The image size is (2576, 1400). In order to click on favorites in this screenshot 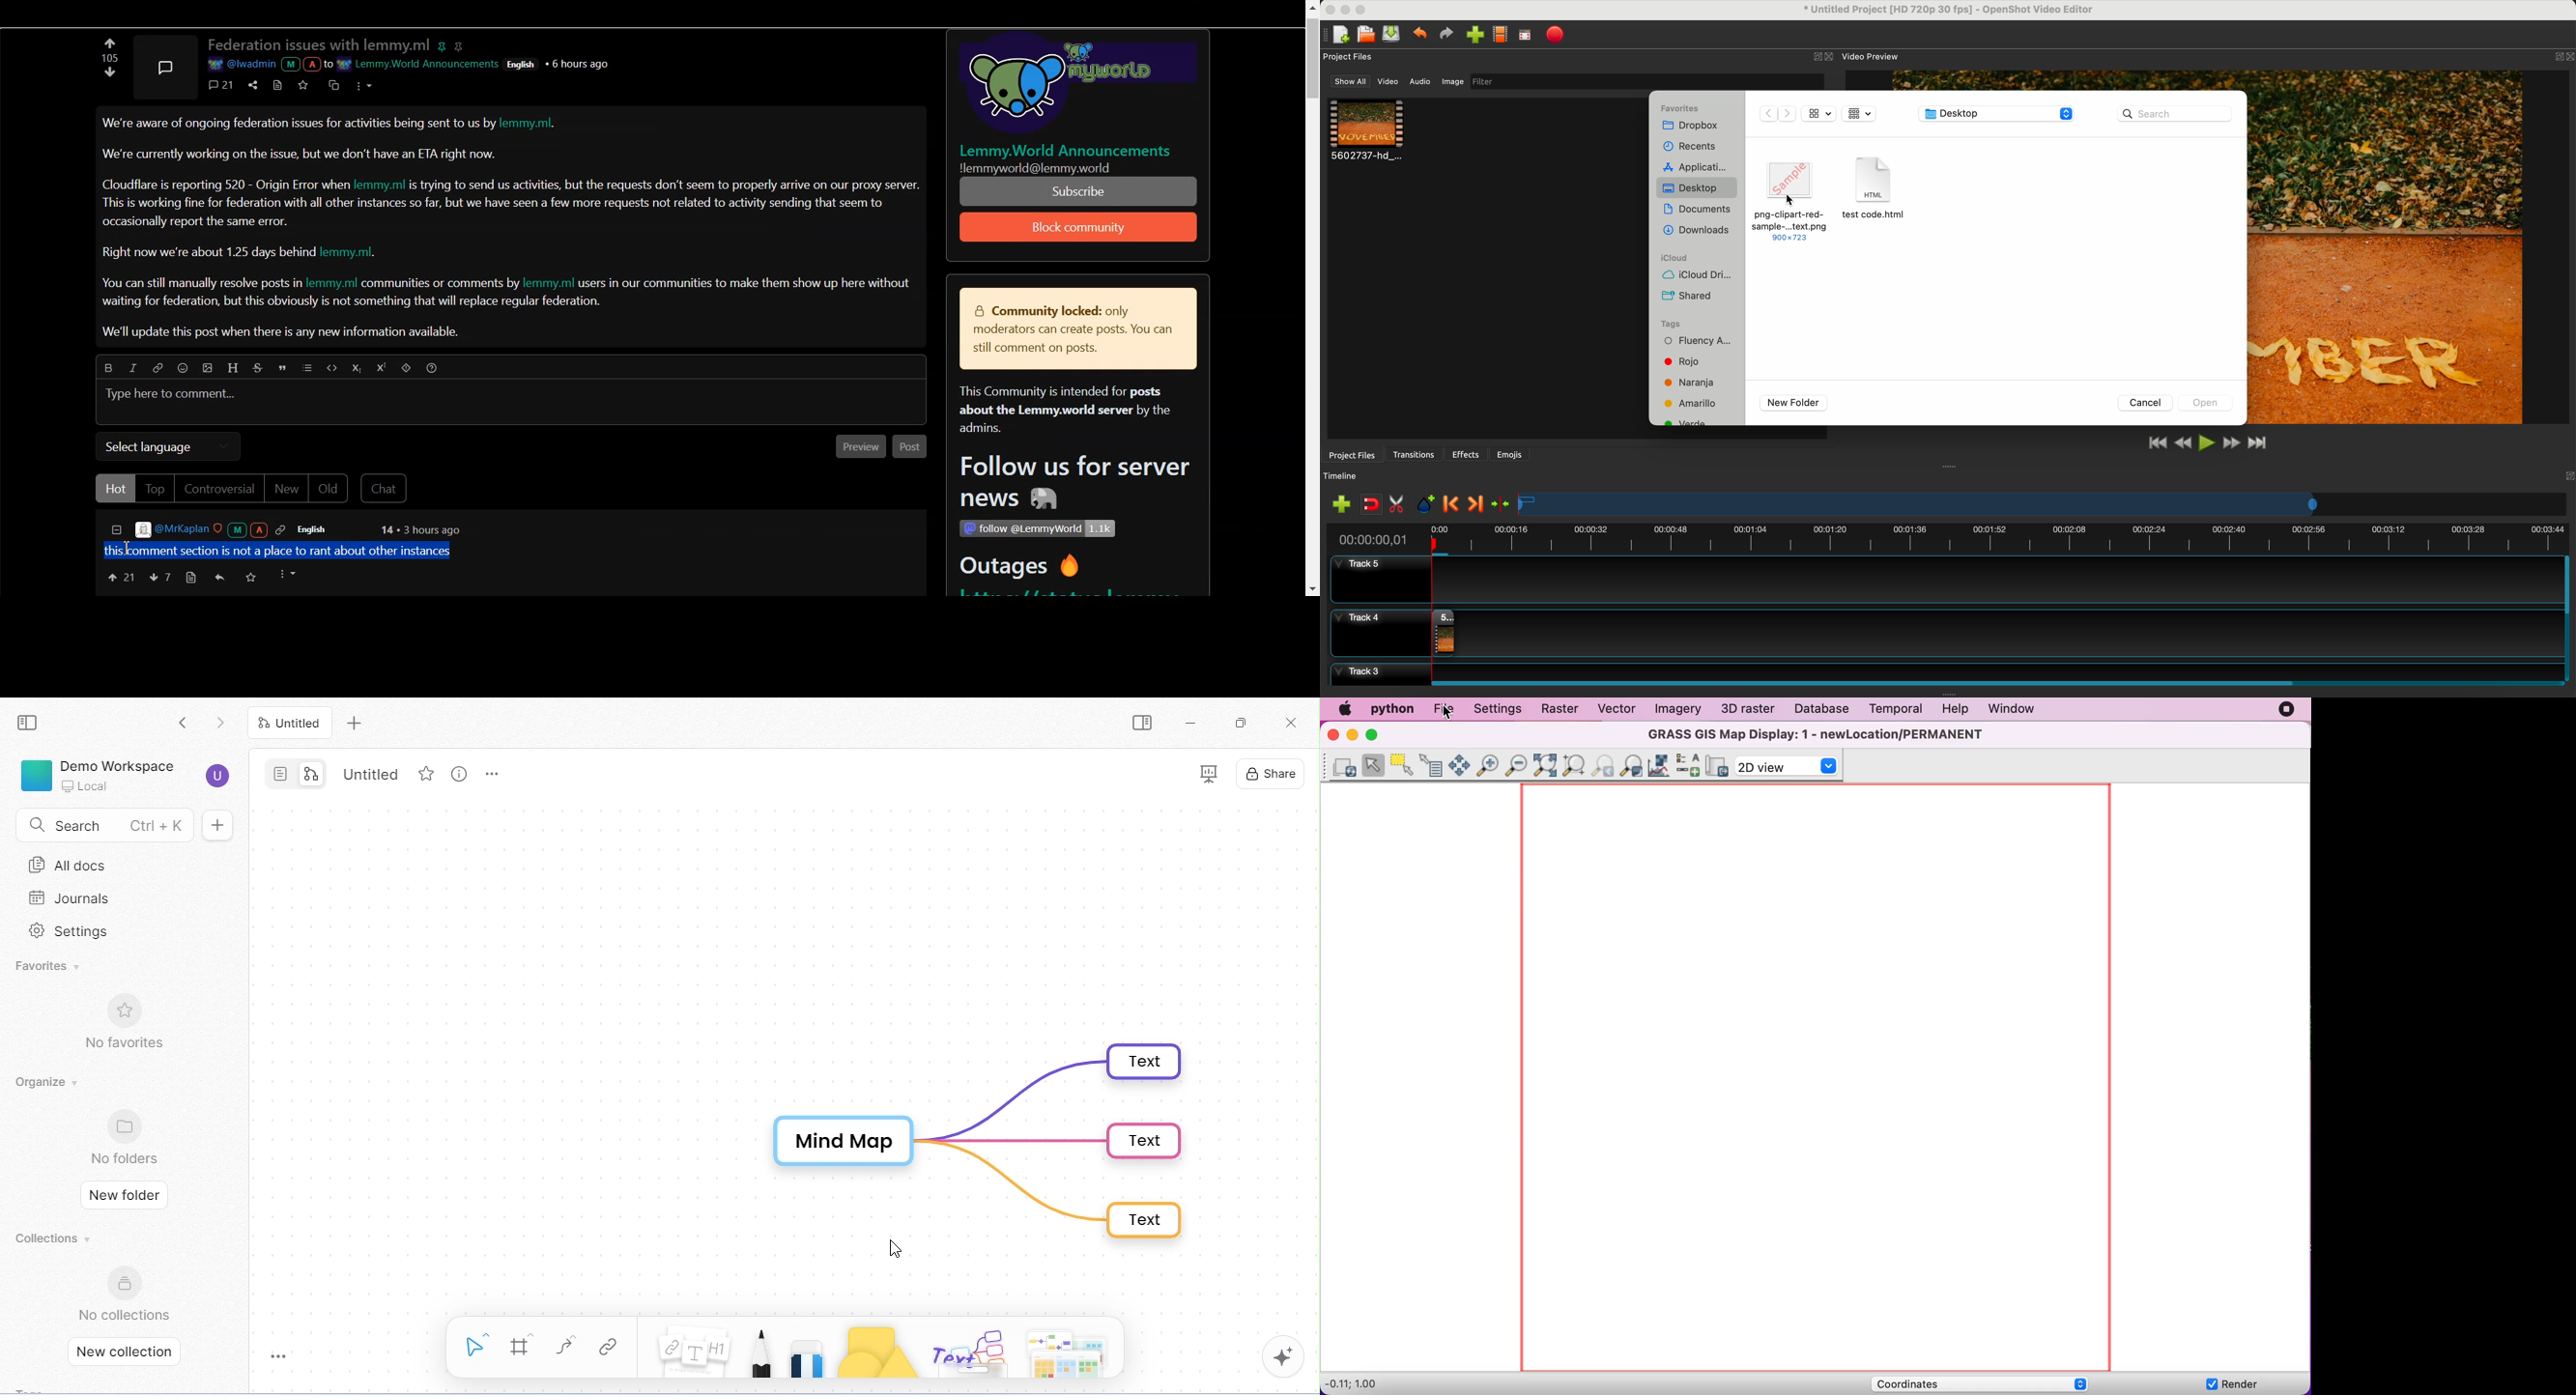, I will do `click(424, 775)`.